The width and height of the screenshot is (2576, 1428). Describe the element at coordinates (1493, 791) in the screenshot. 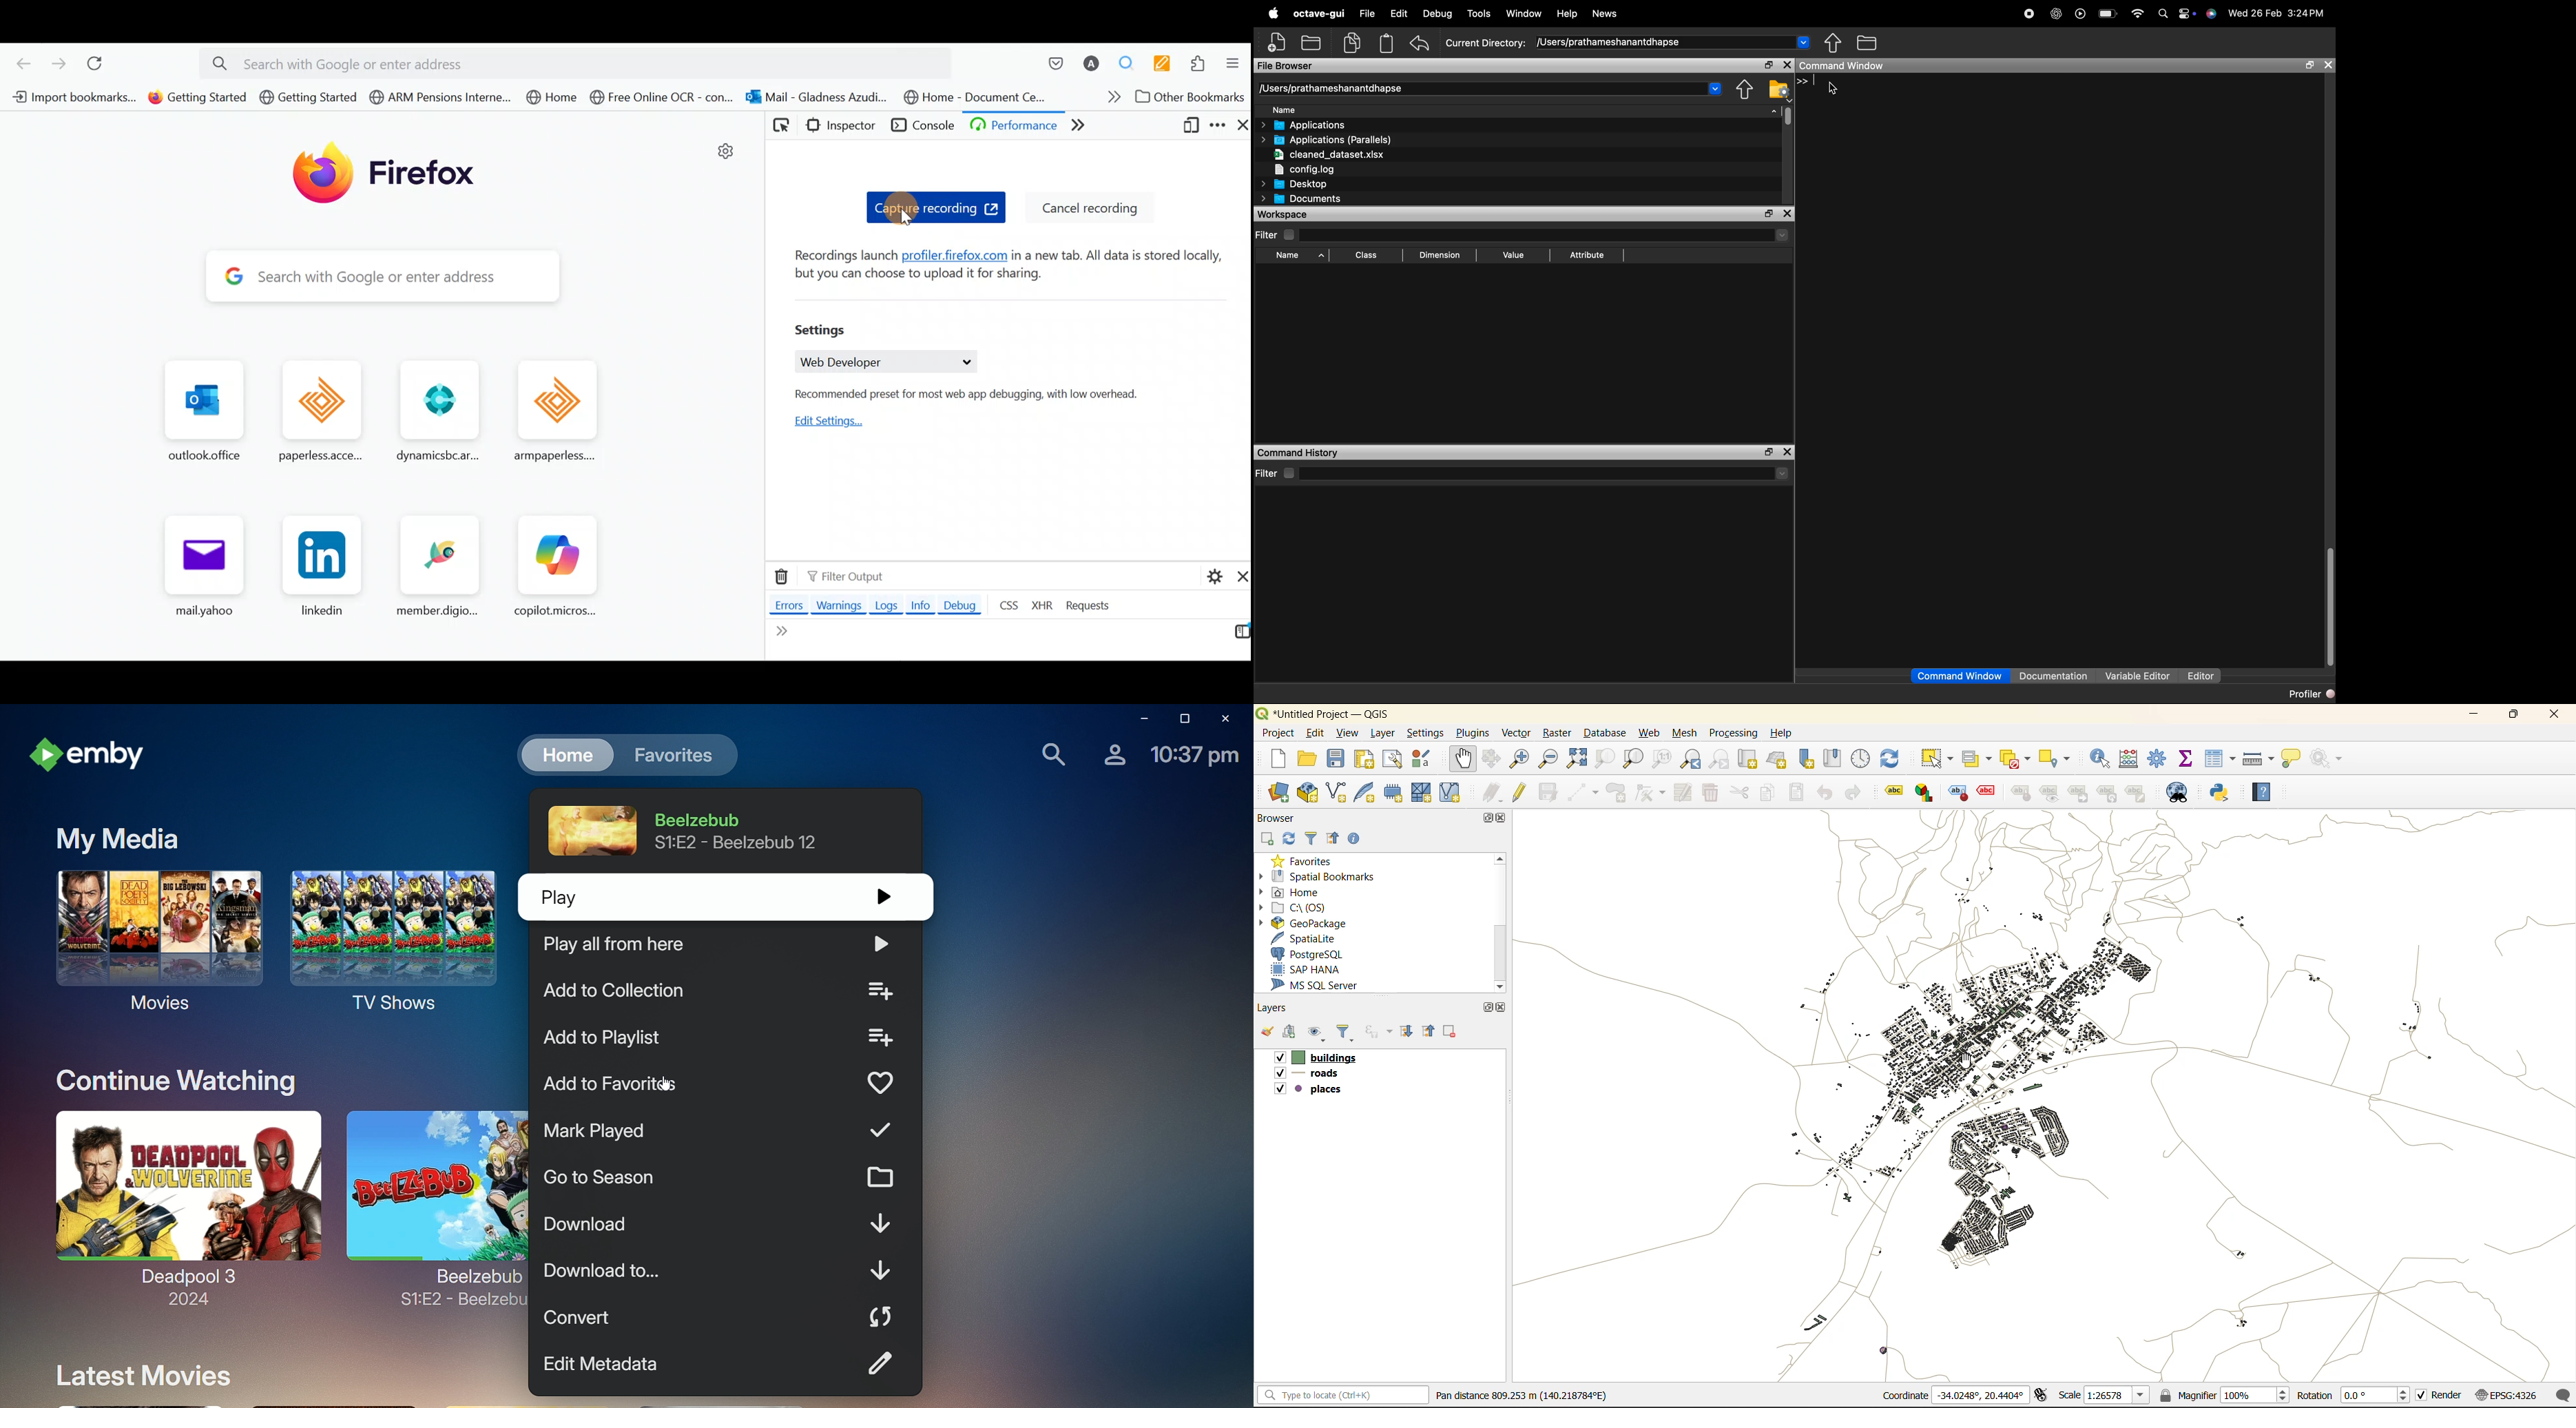

I see `edits` at that location.